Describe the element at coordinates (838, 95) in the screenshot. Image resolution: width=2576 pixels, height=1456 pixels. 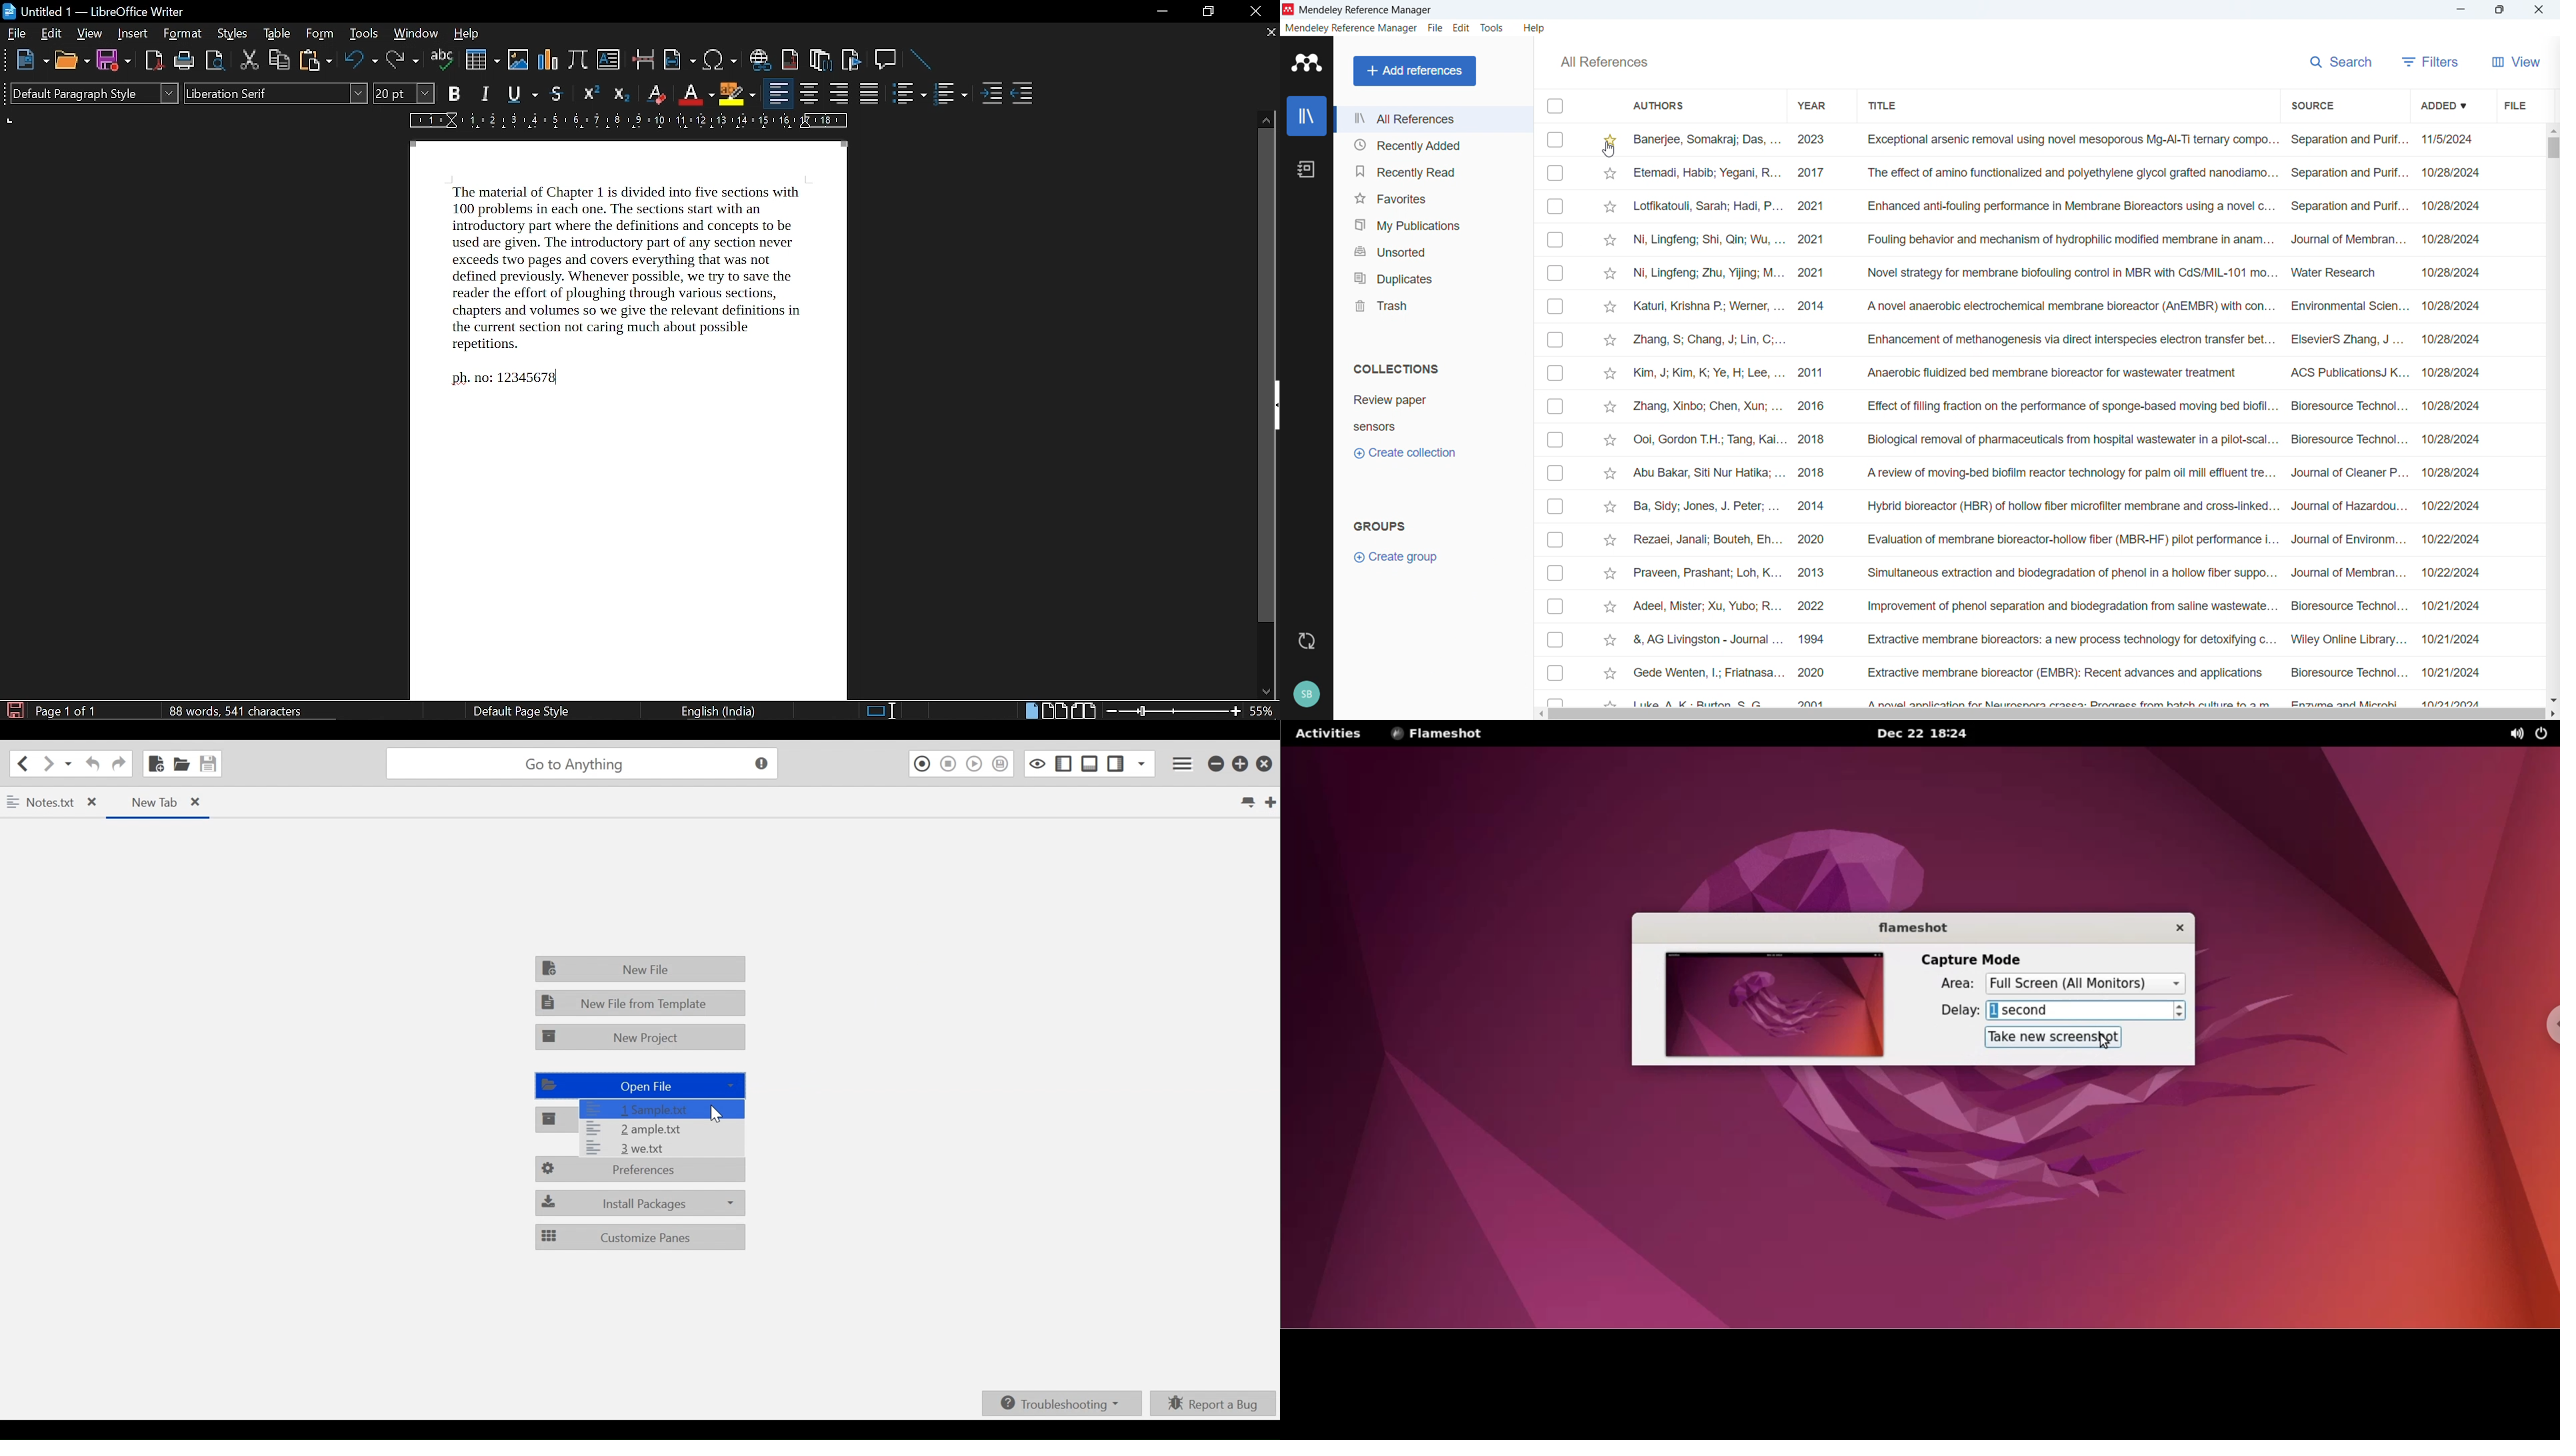
I see `align right` at that location.